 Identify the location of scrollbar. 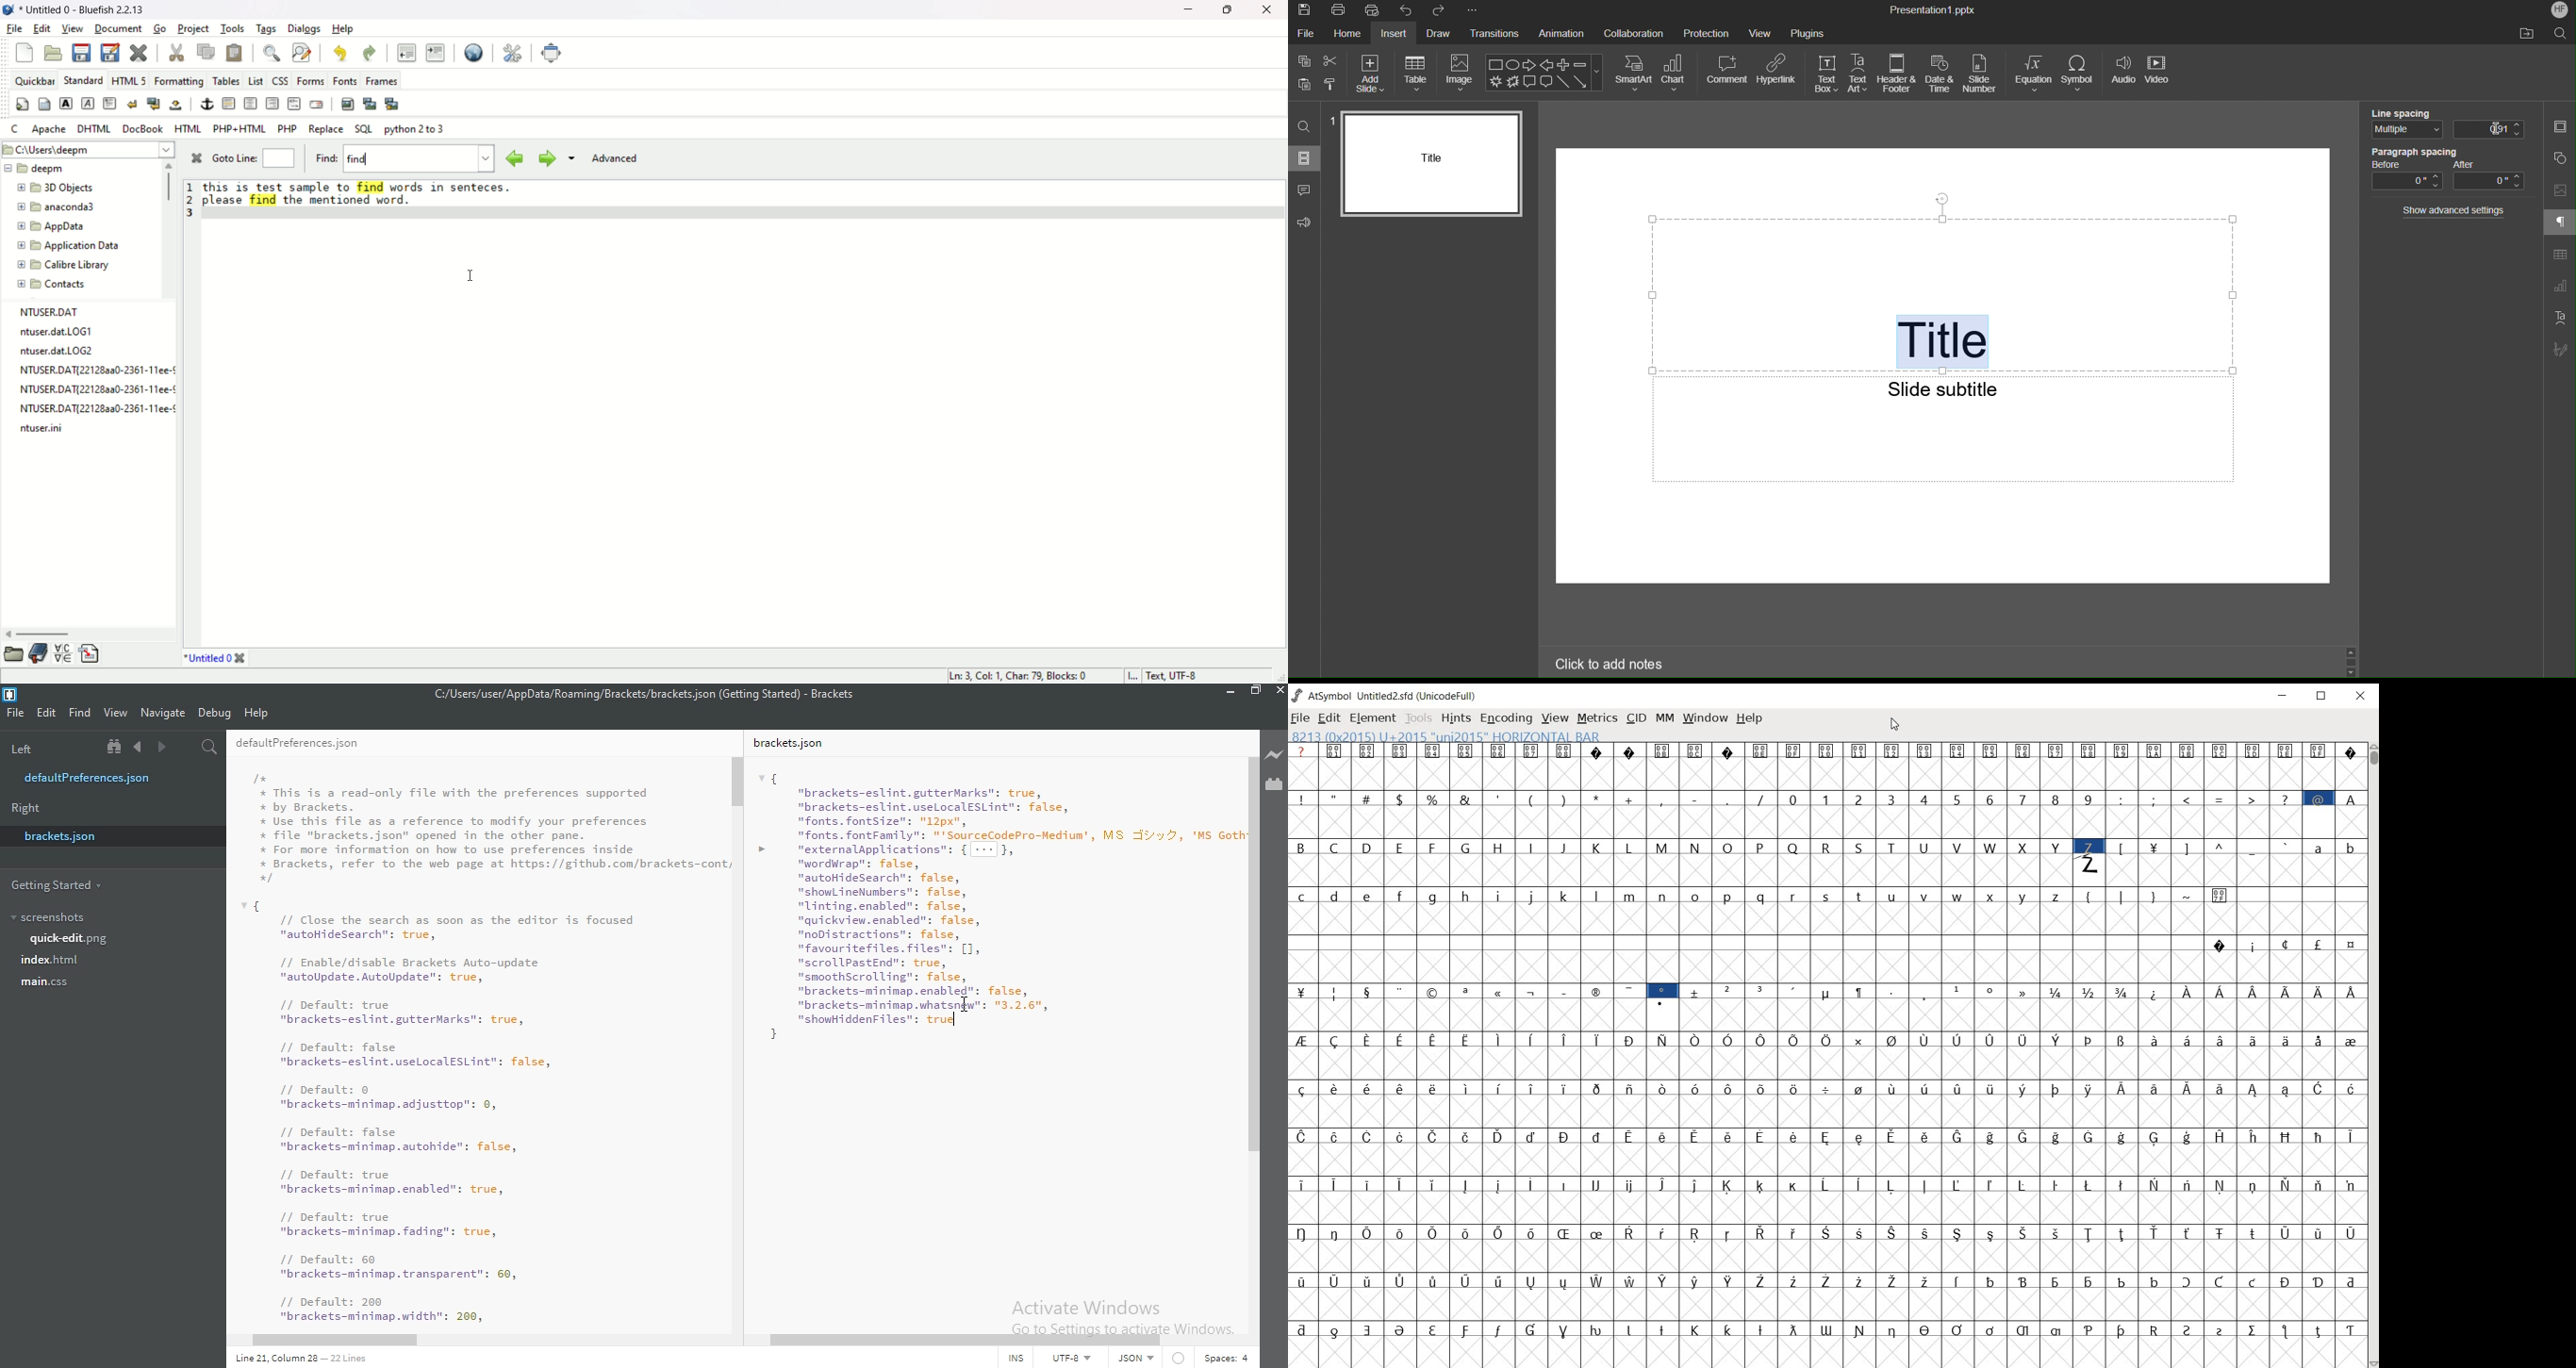
(740, 779).